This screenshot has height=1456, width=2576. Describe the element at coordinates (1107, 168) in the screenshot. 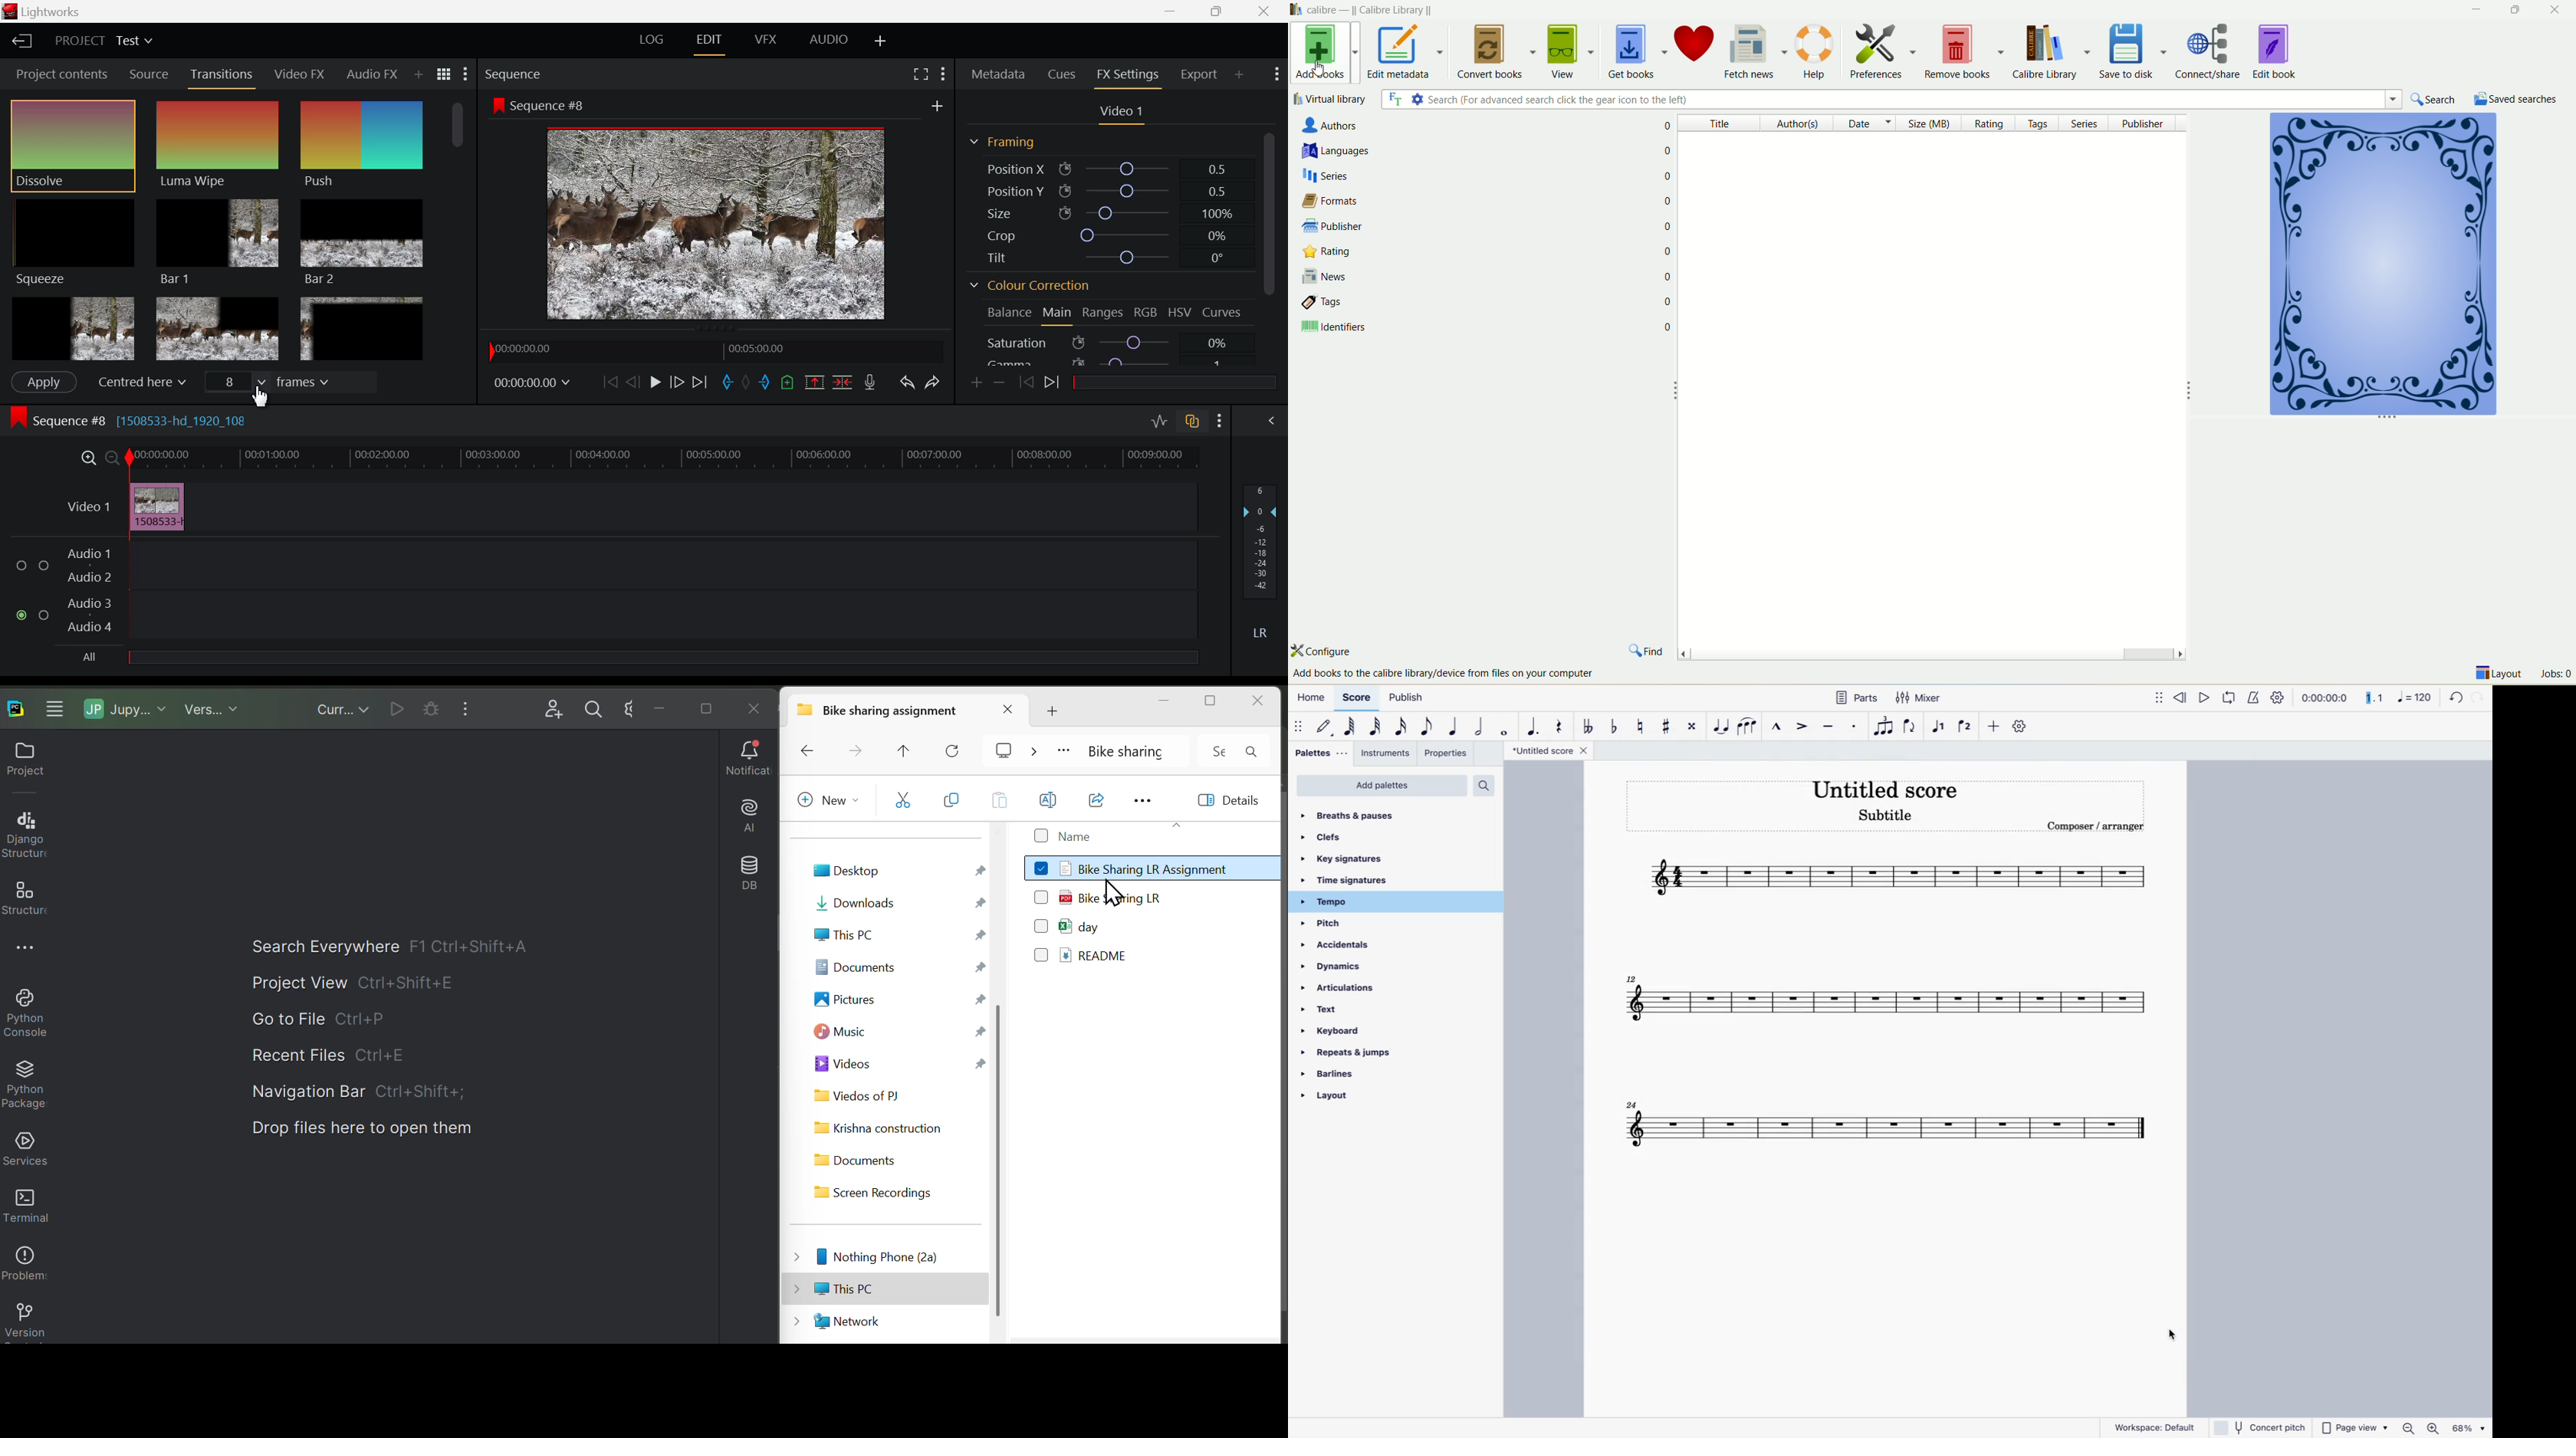

I see `Position X` at that location.